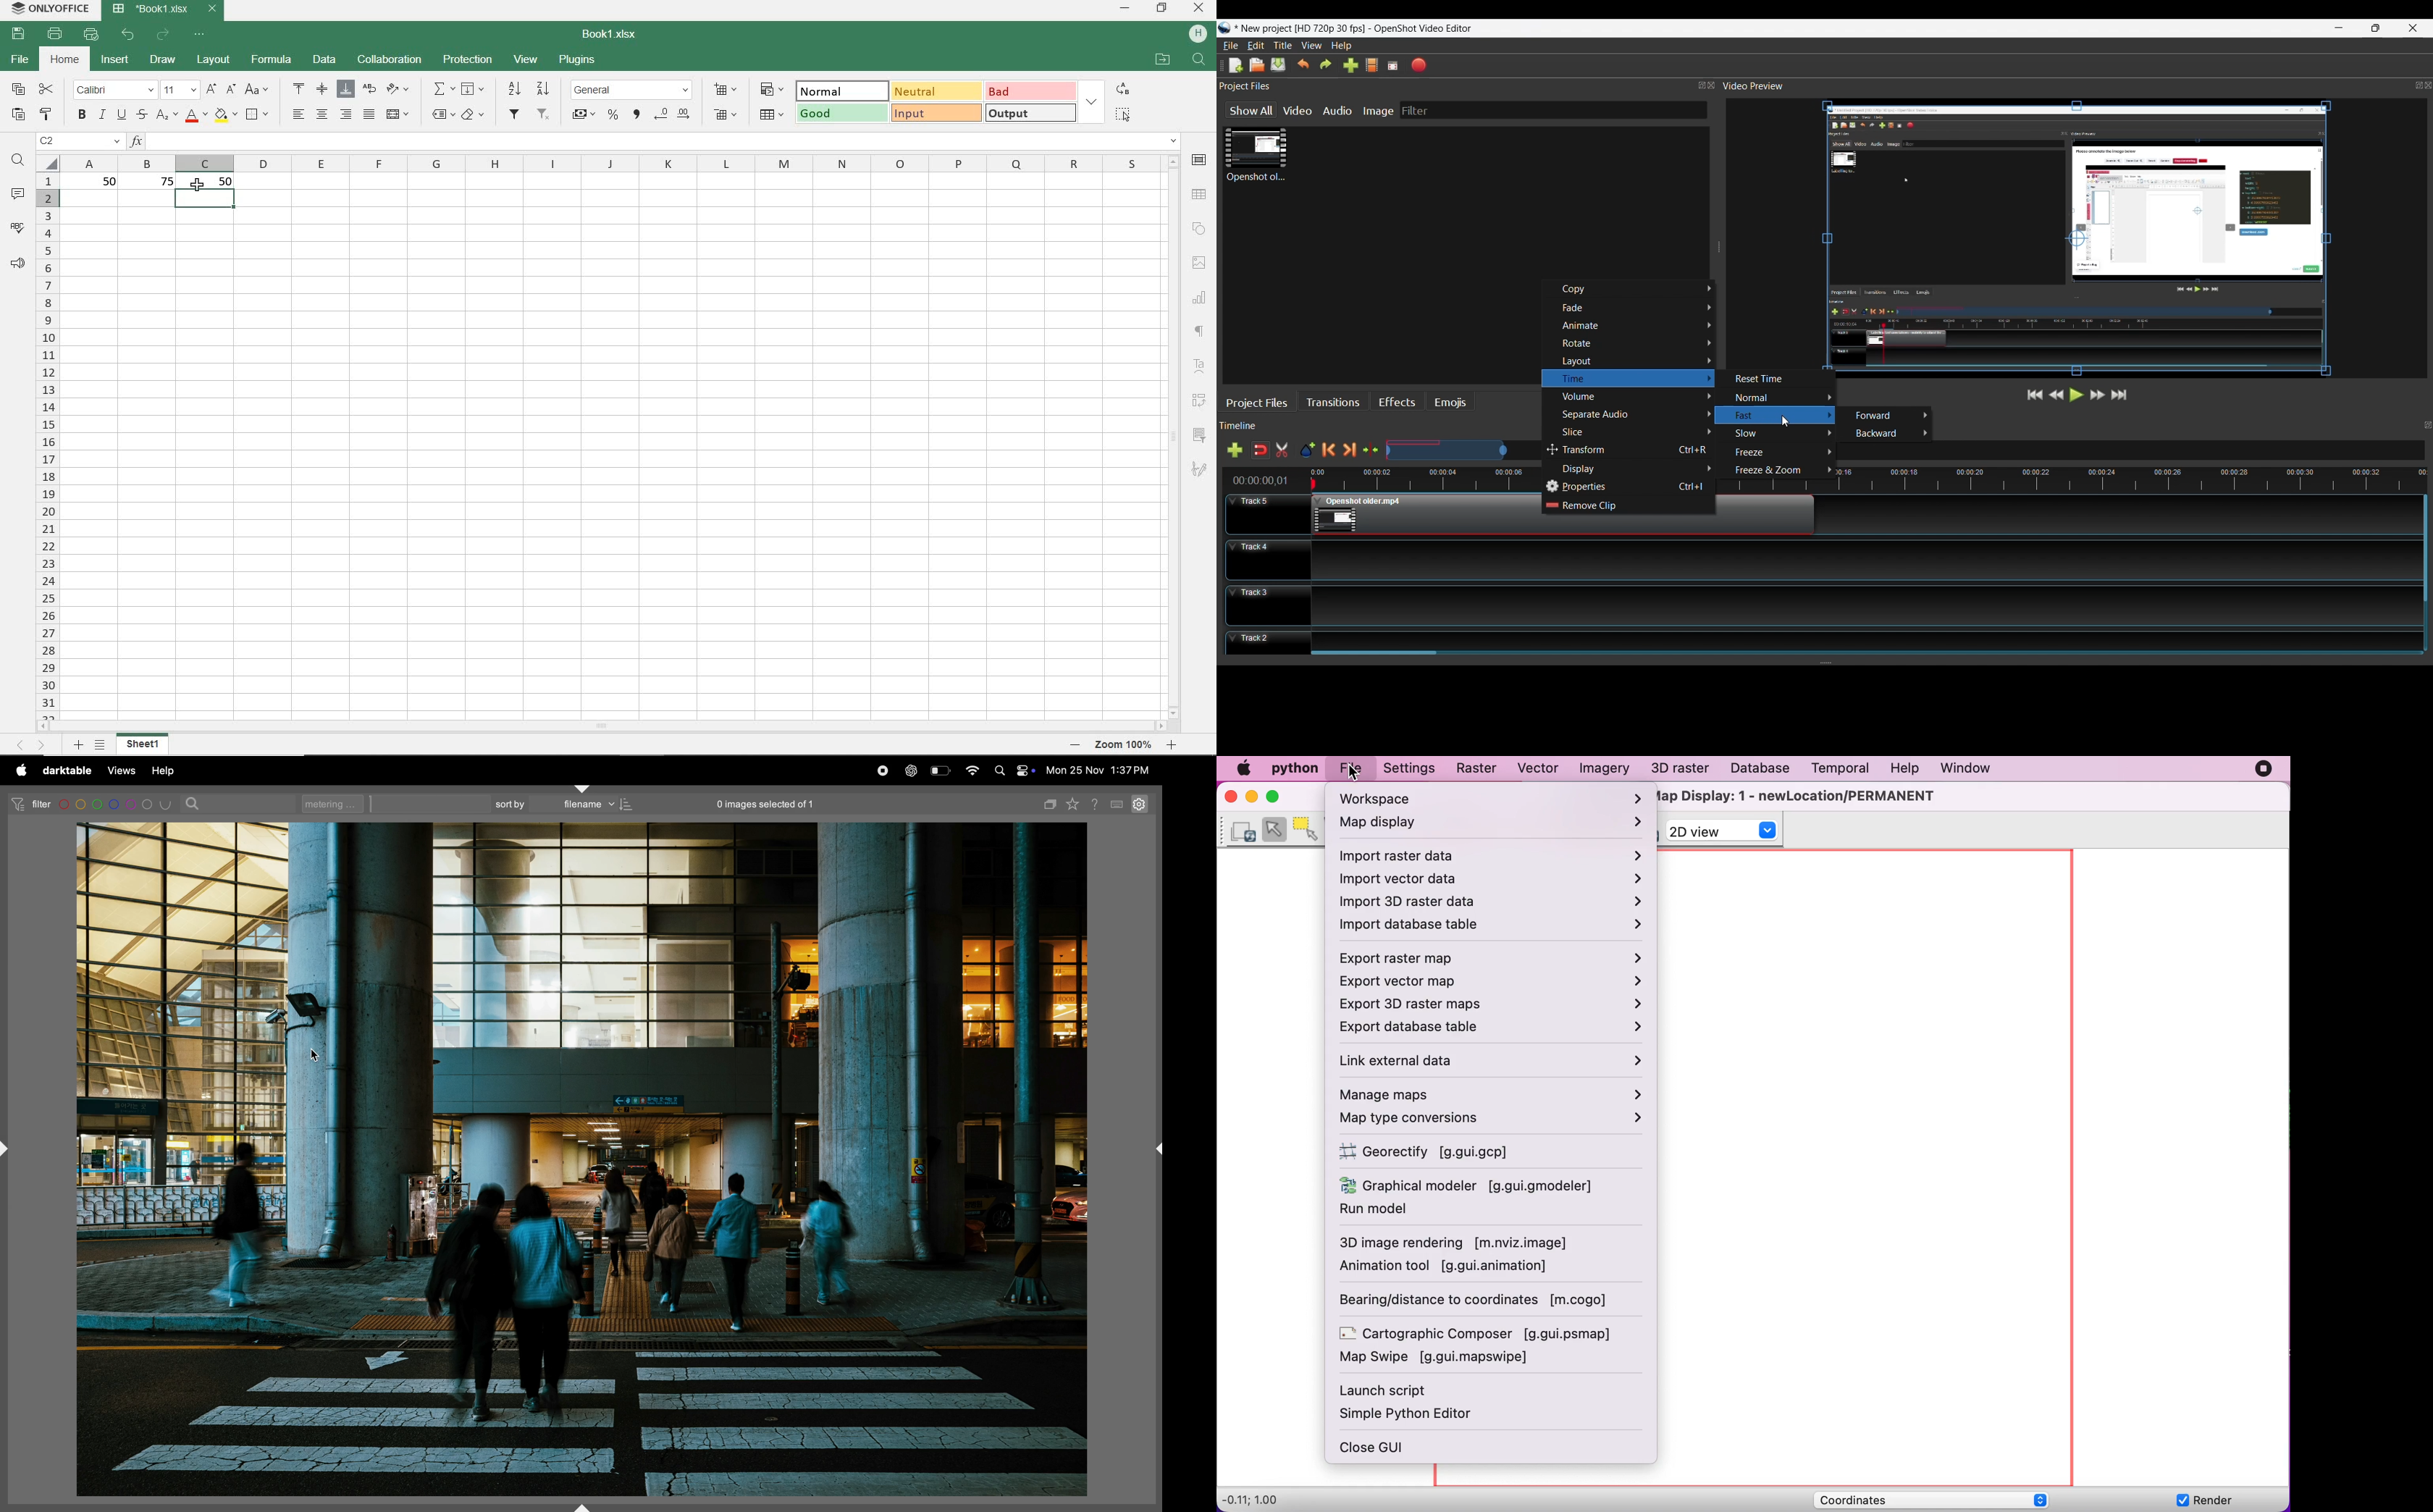 The image size is (2436, 1512). I want to click on favourites, so click(1075, 805).